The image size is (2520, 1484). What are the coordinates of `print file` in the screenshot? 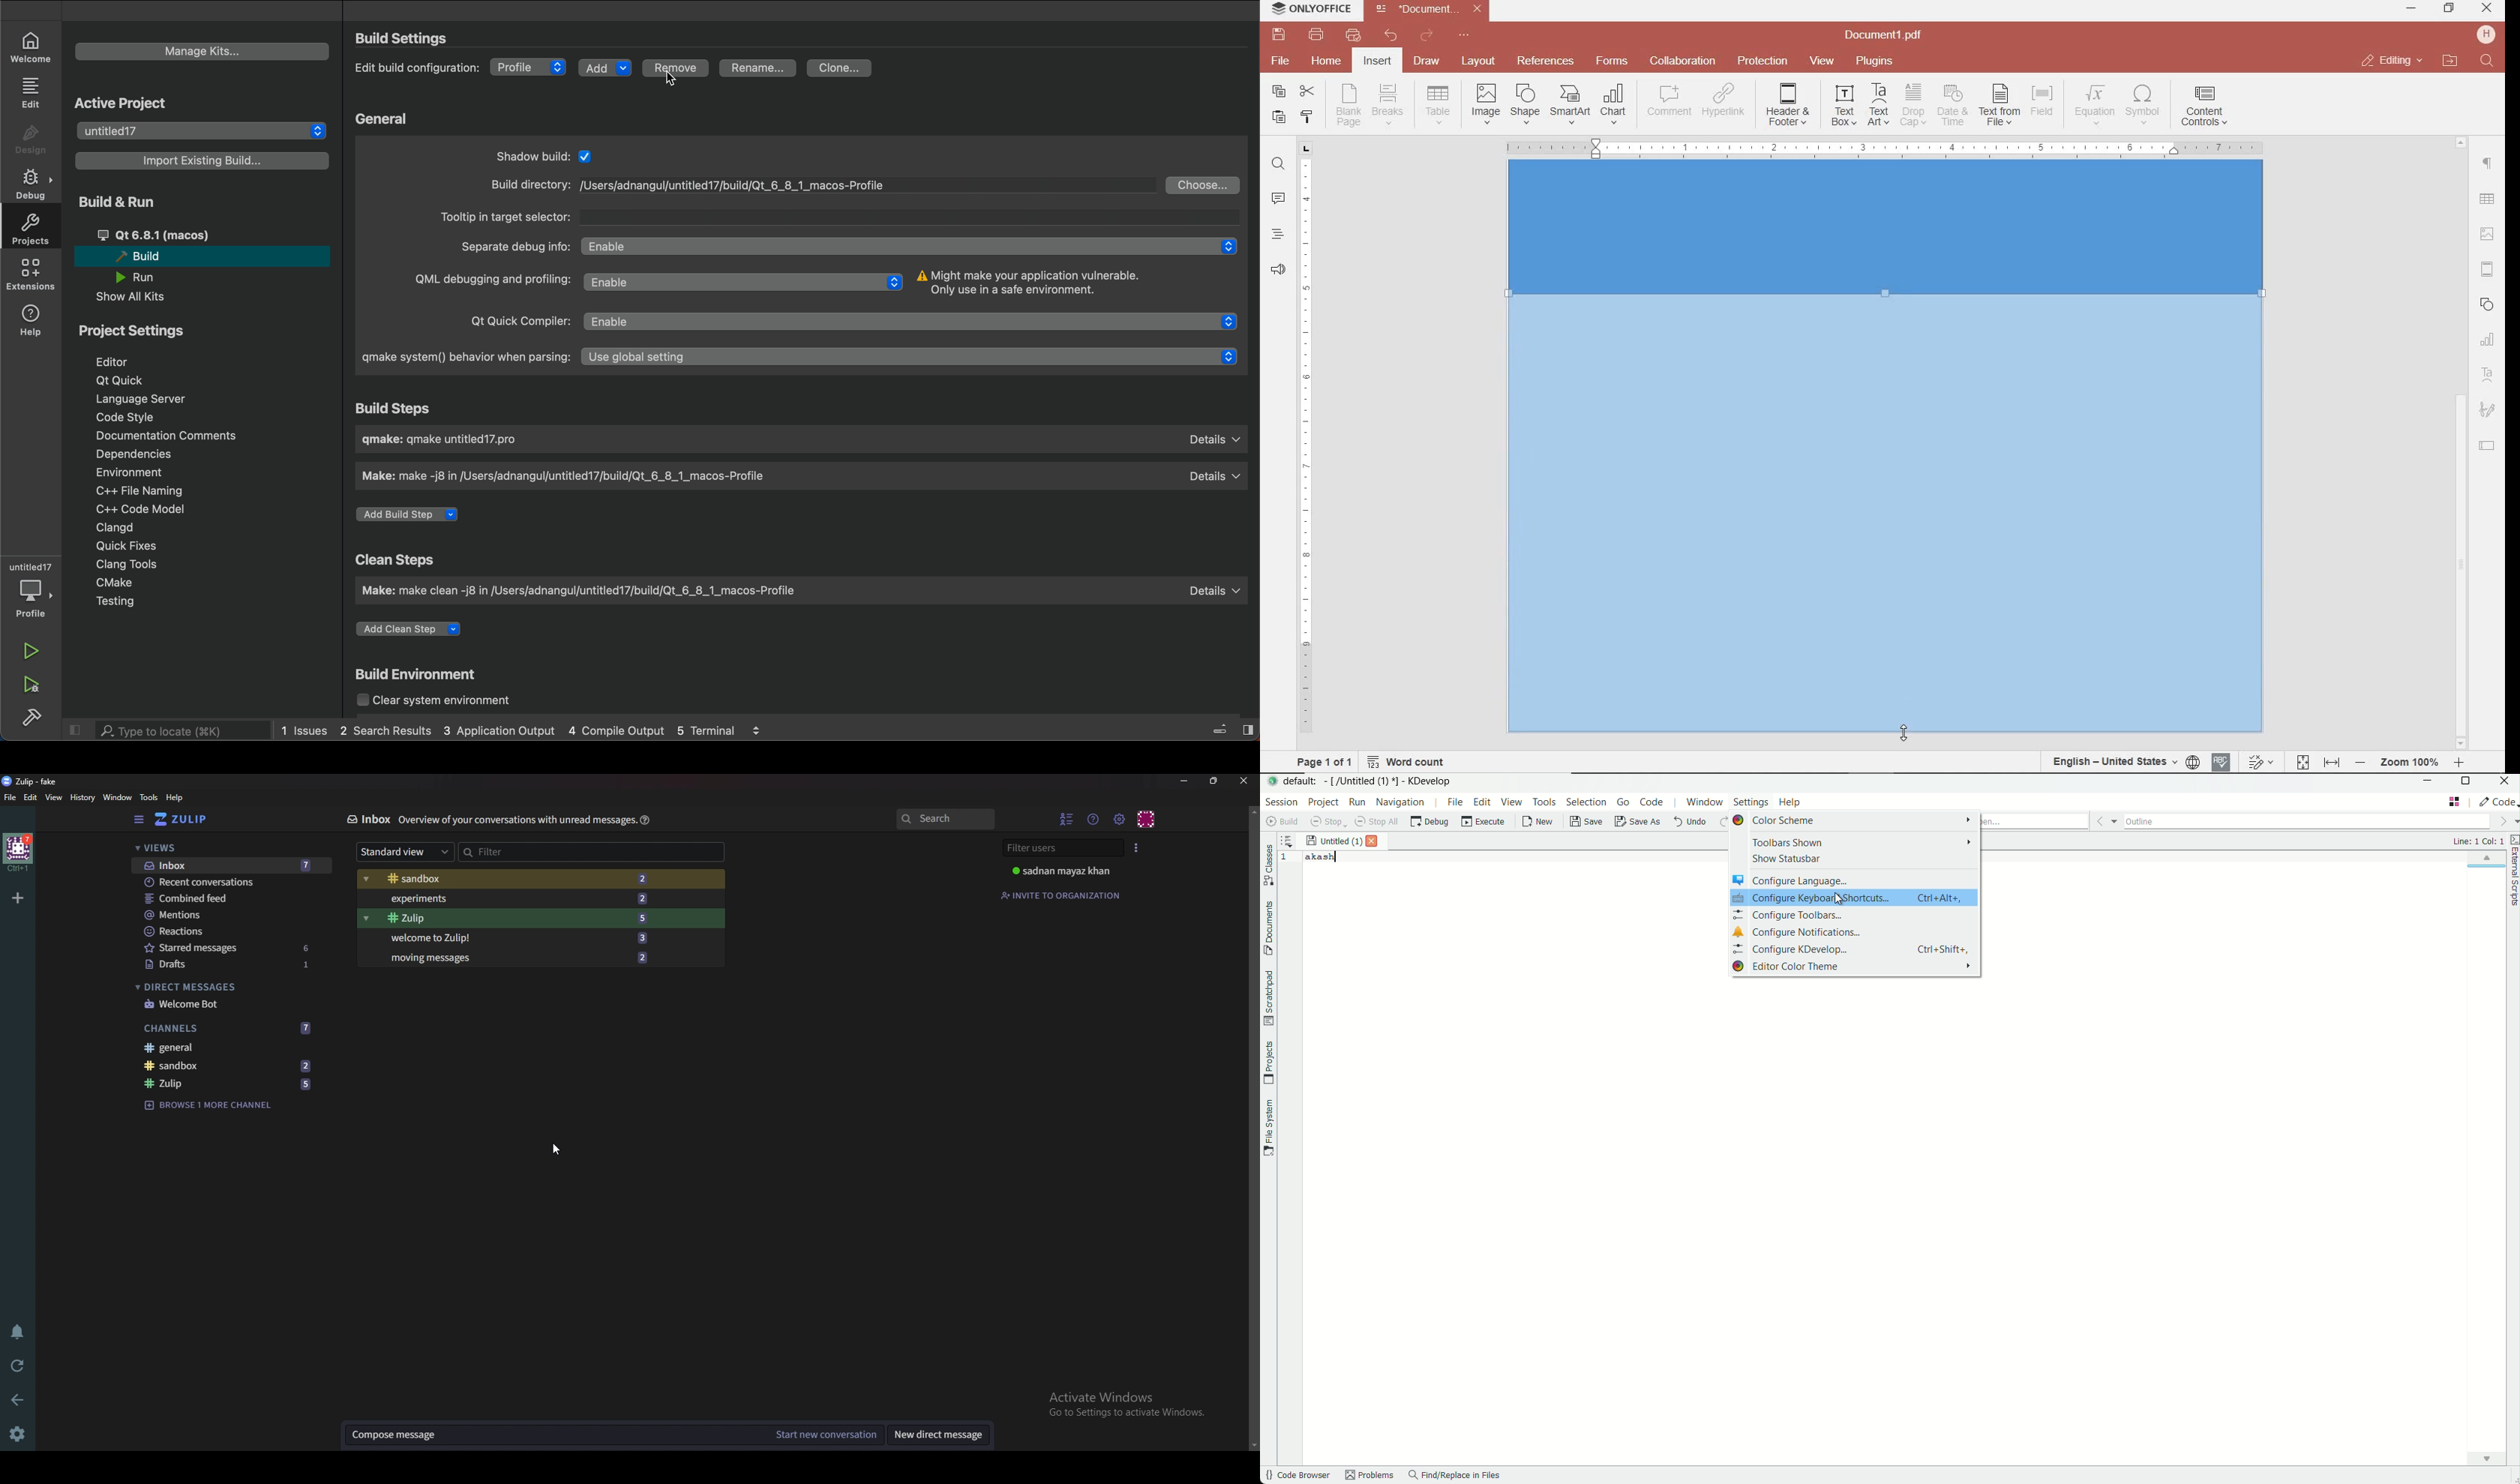 It's located at (1316, 35).